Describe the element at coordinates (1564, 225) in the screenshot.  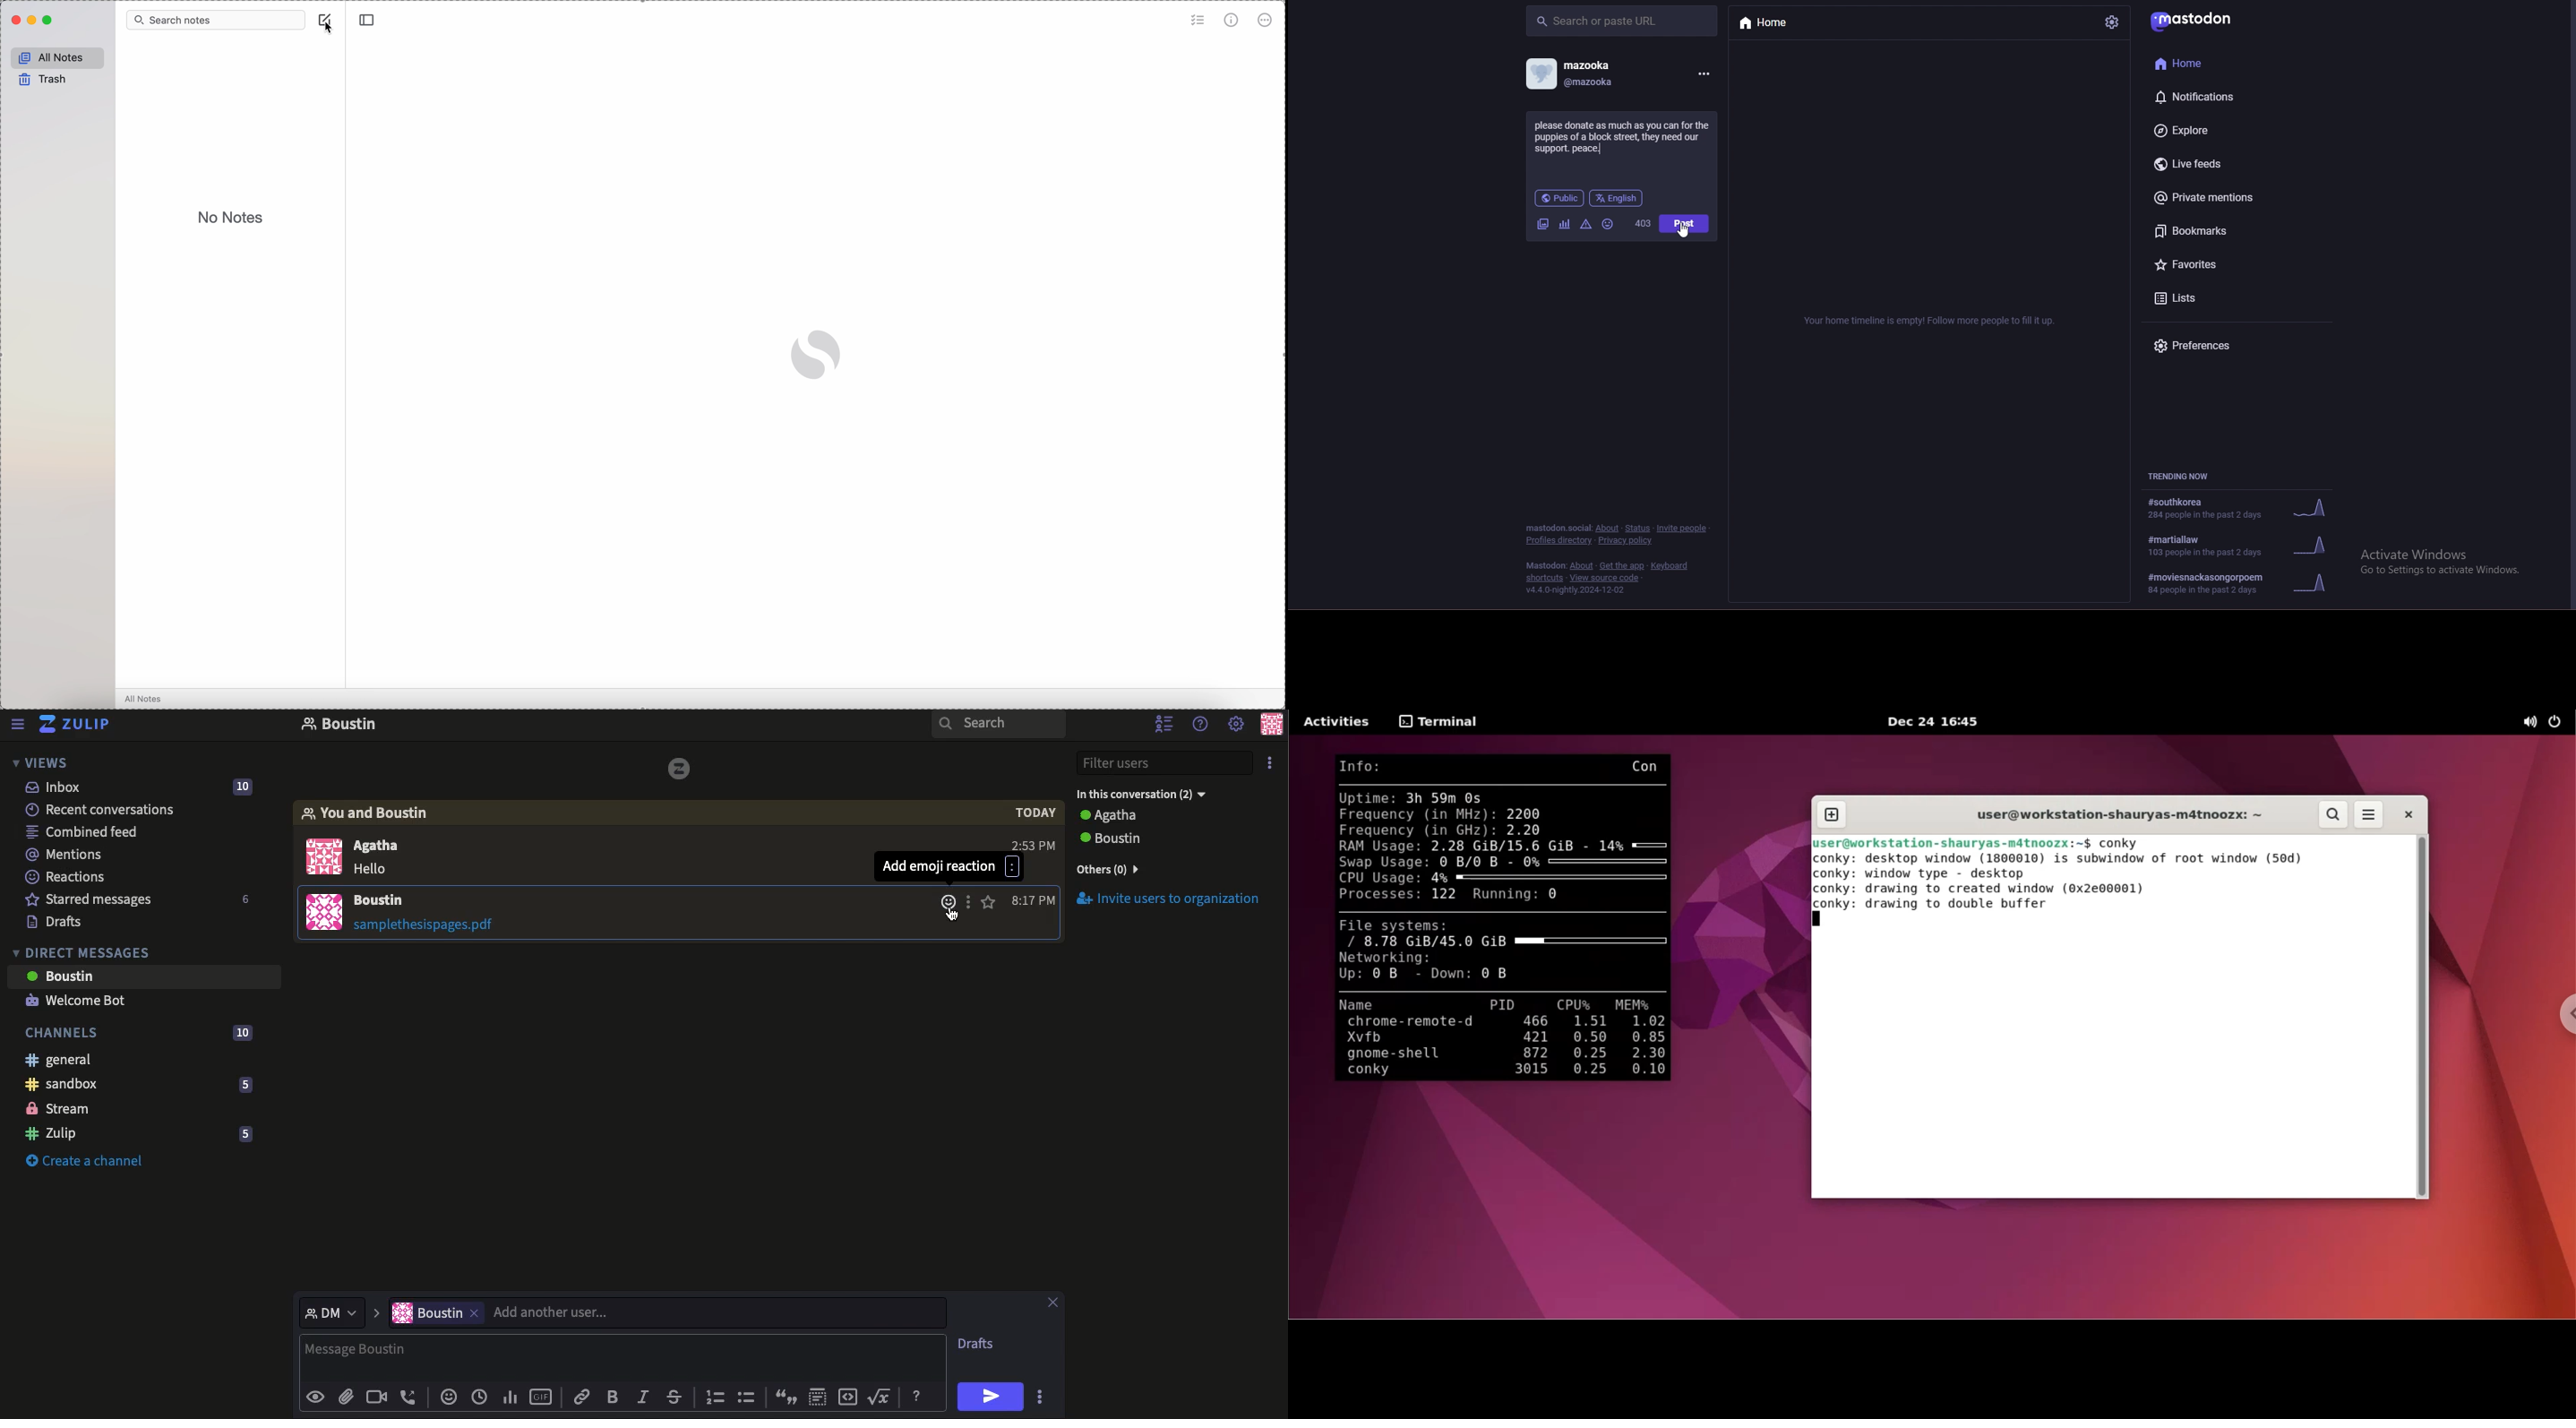
I see `cafier they fear` at that location.